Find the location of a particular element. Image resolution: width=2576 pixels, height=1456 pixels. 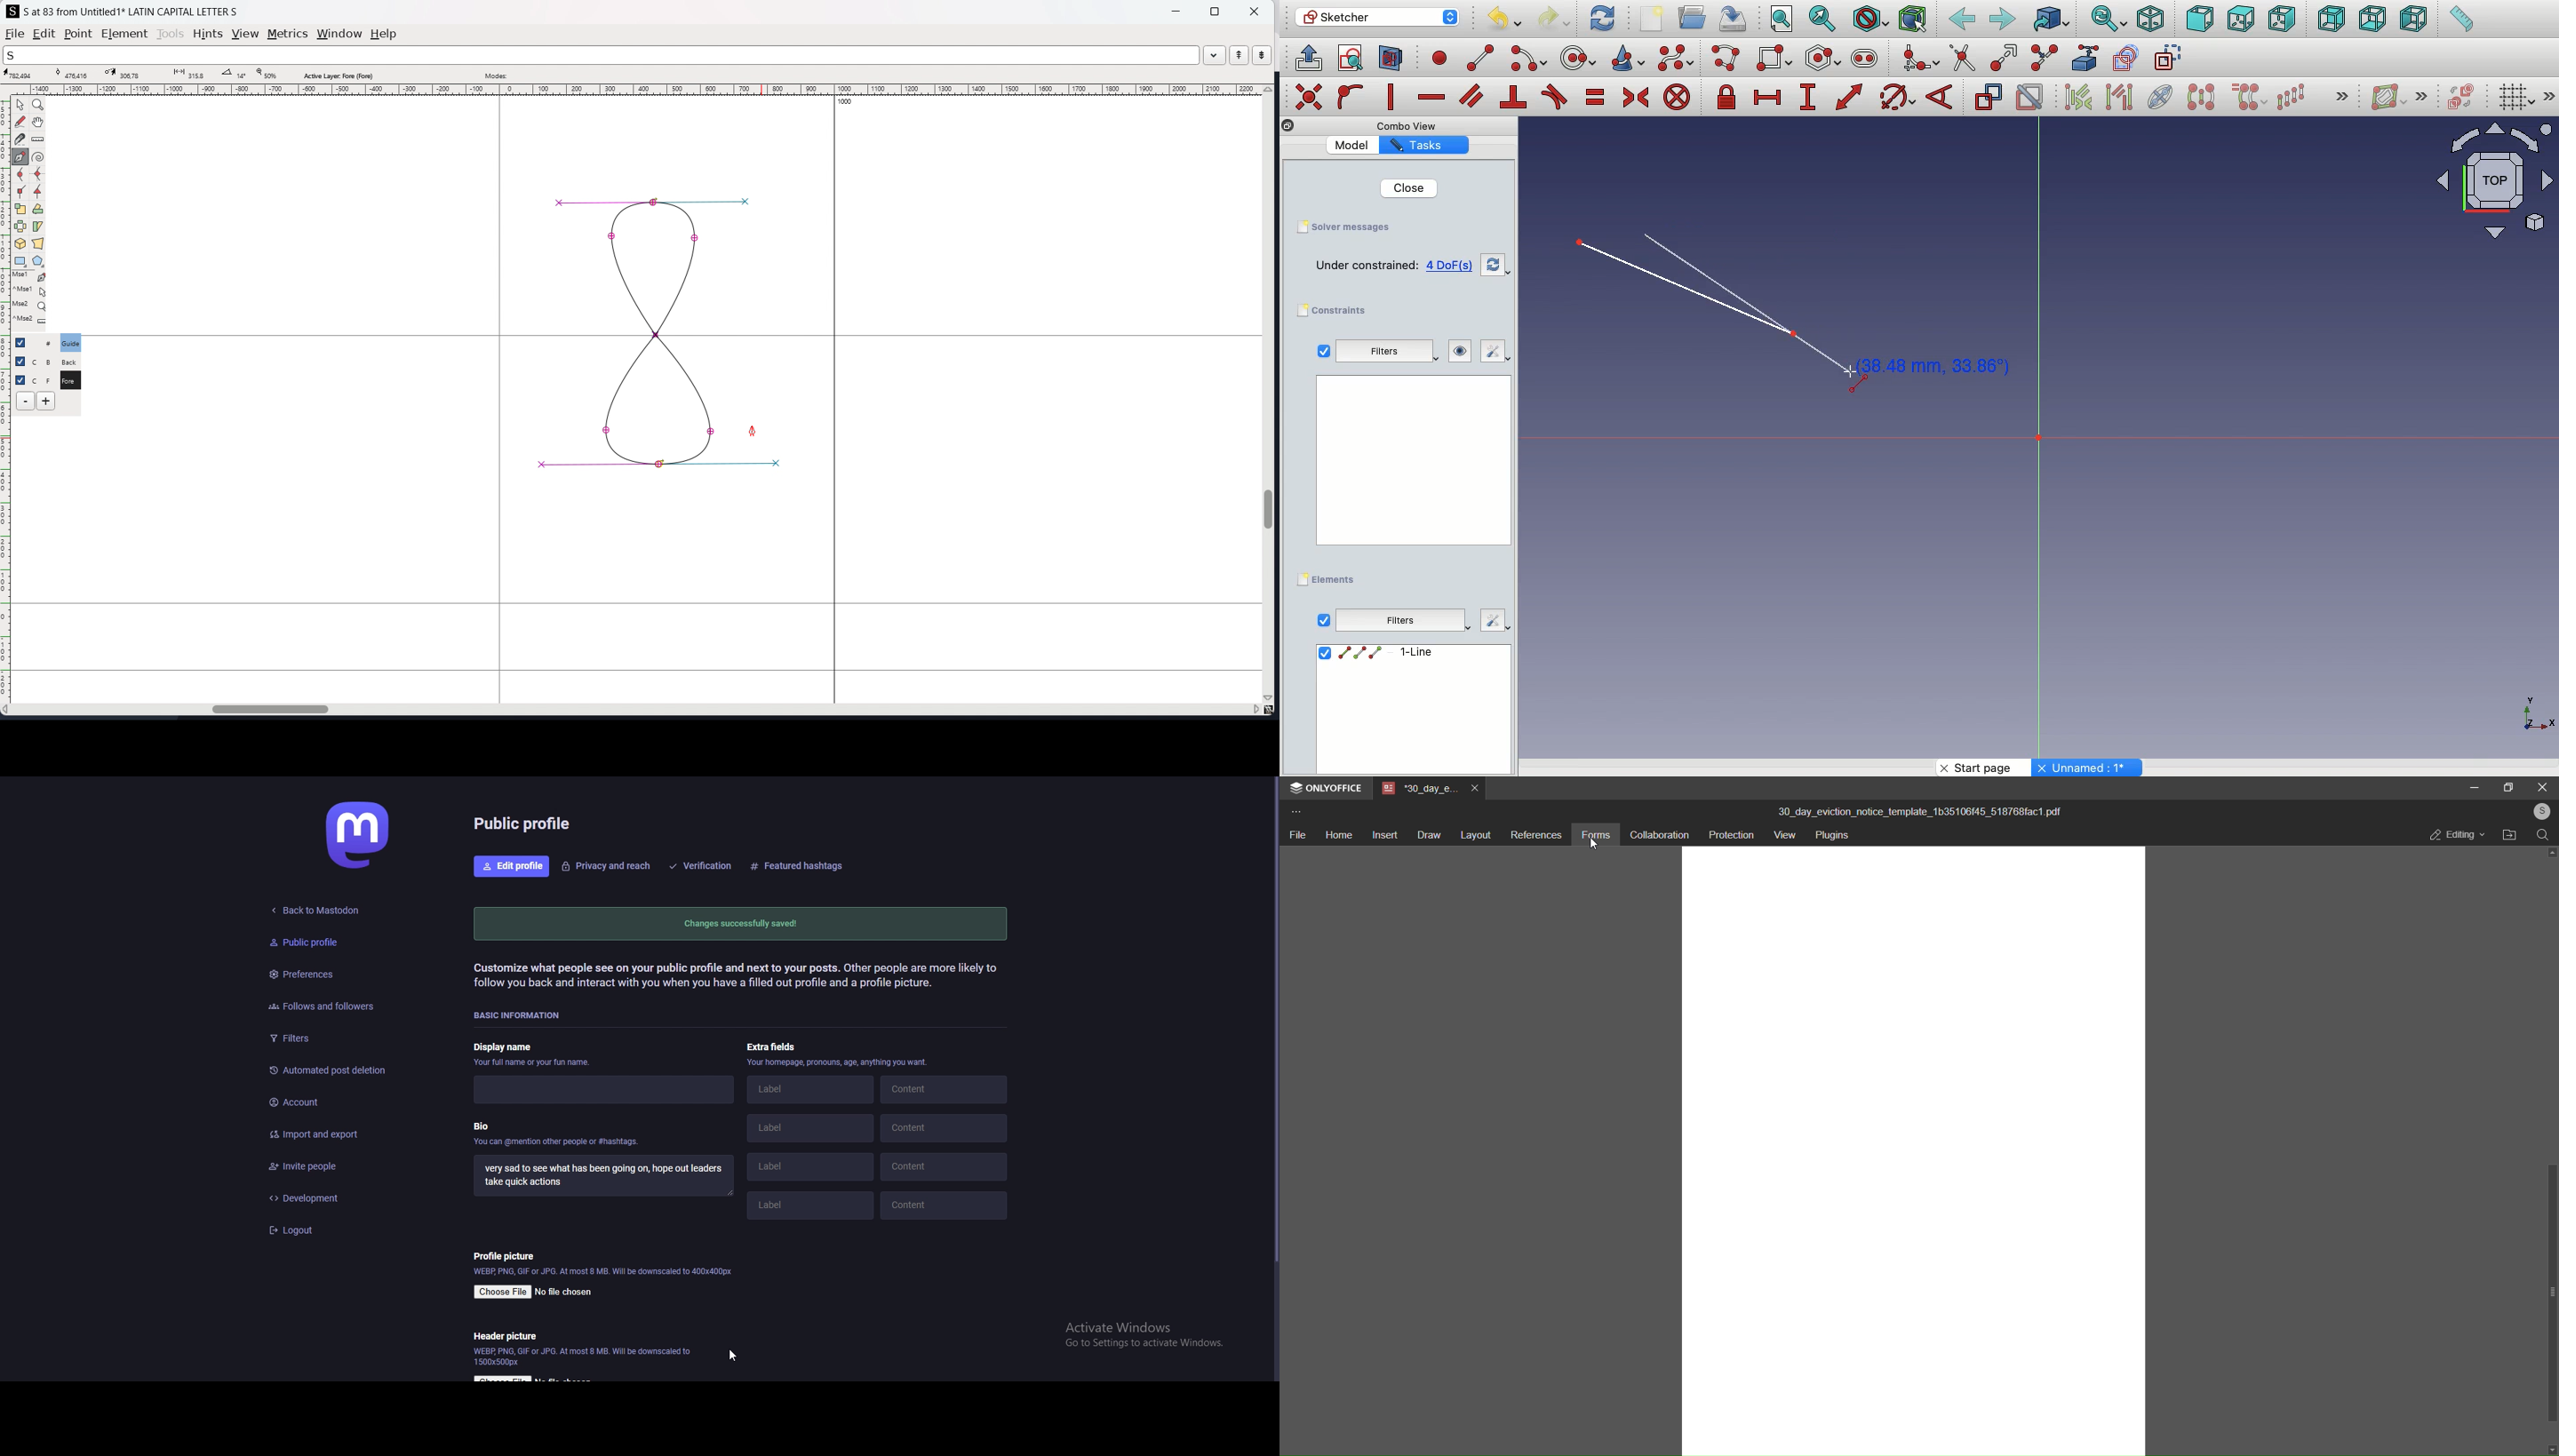

Clone is located at coordinates (2251, 99).